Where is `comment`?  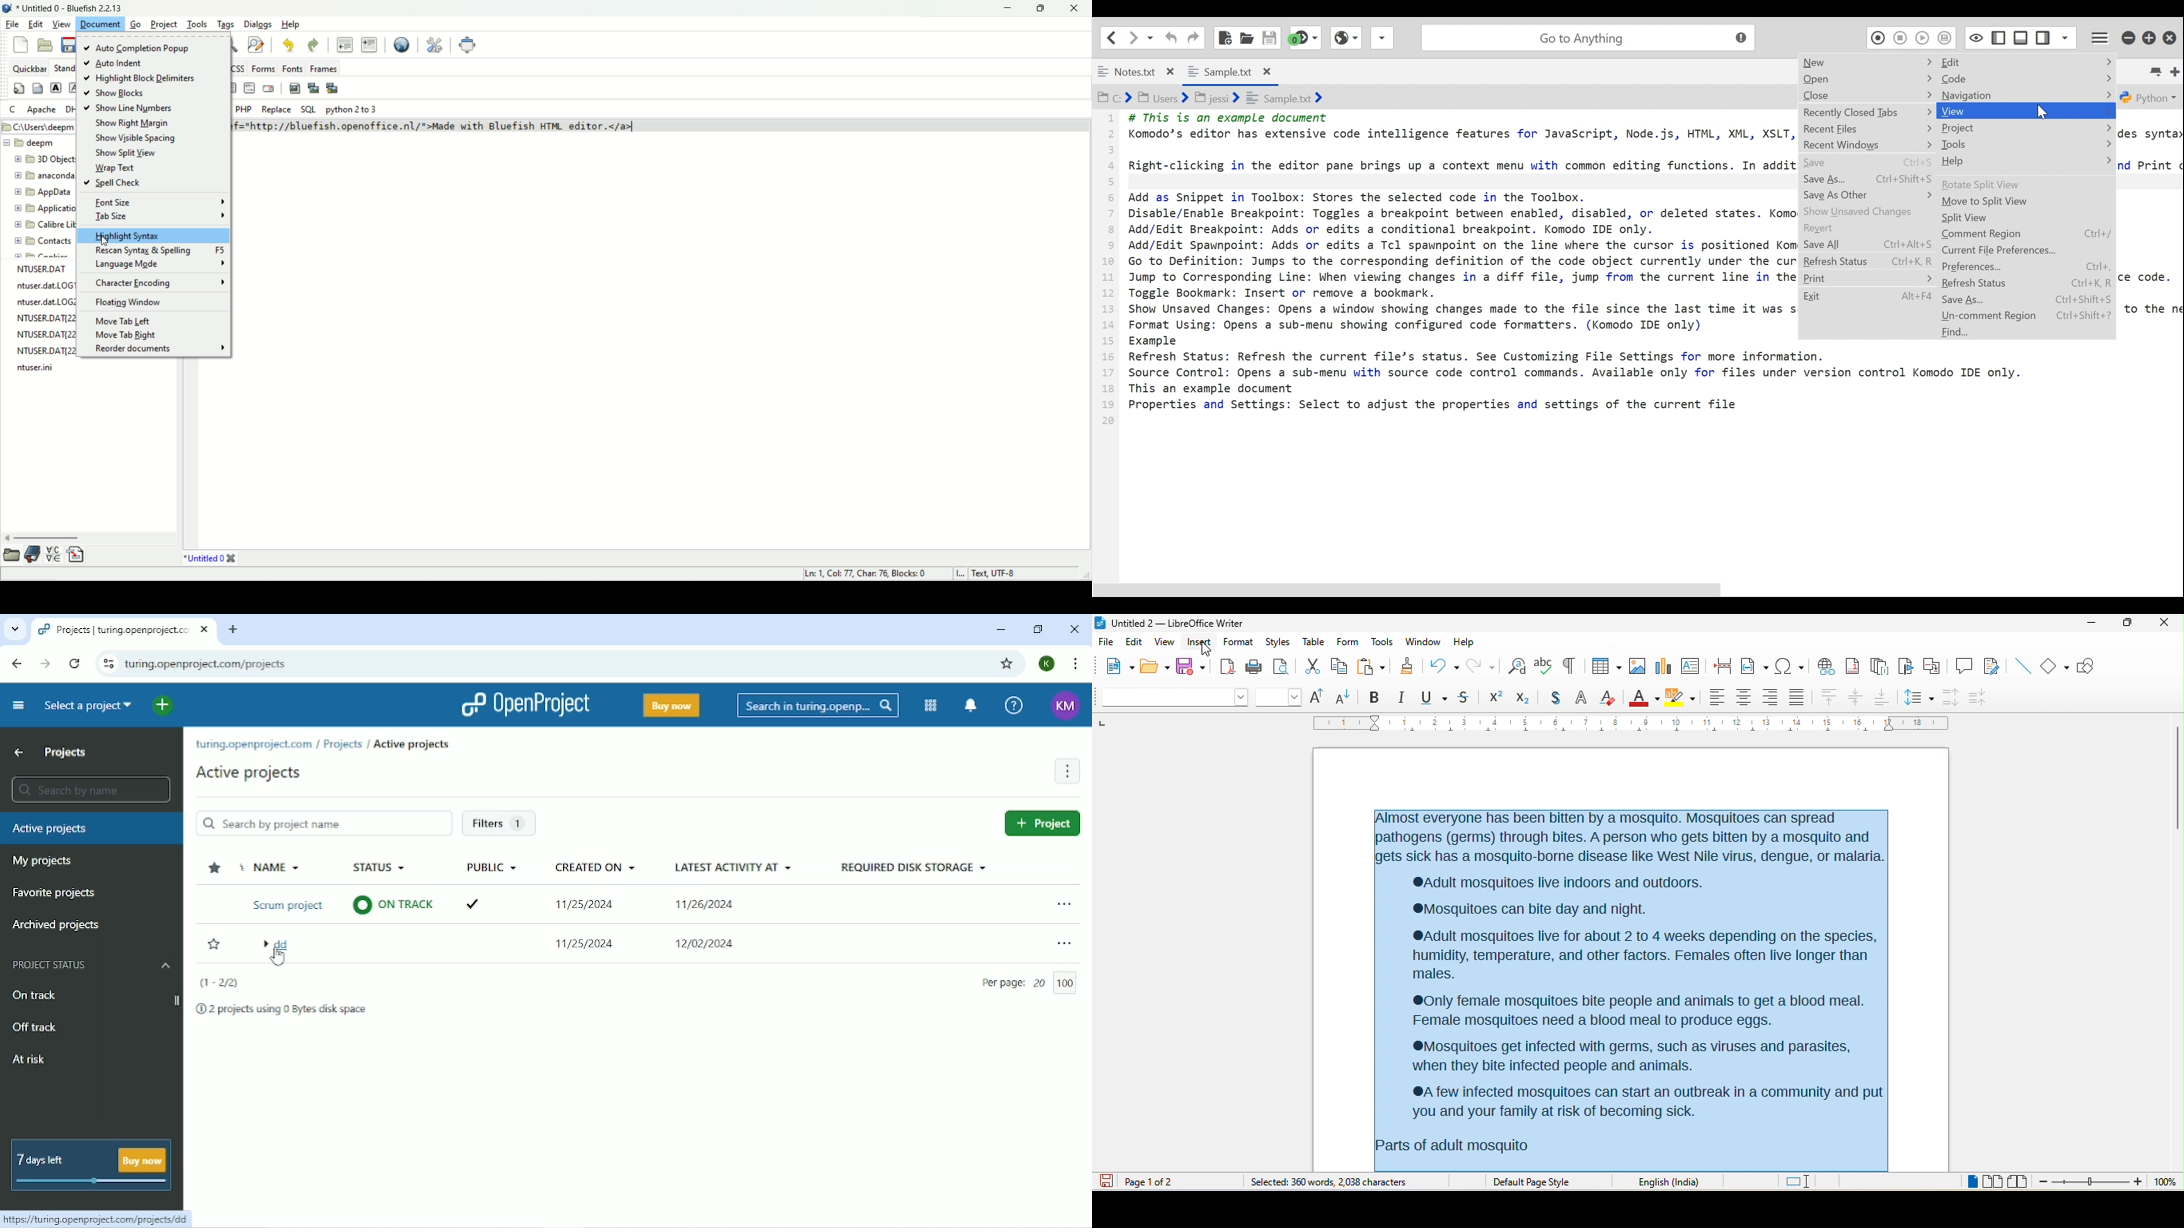 comment is located at coordinates (1963, 665).